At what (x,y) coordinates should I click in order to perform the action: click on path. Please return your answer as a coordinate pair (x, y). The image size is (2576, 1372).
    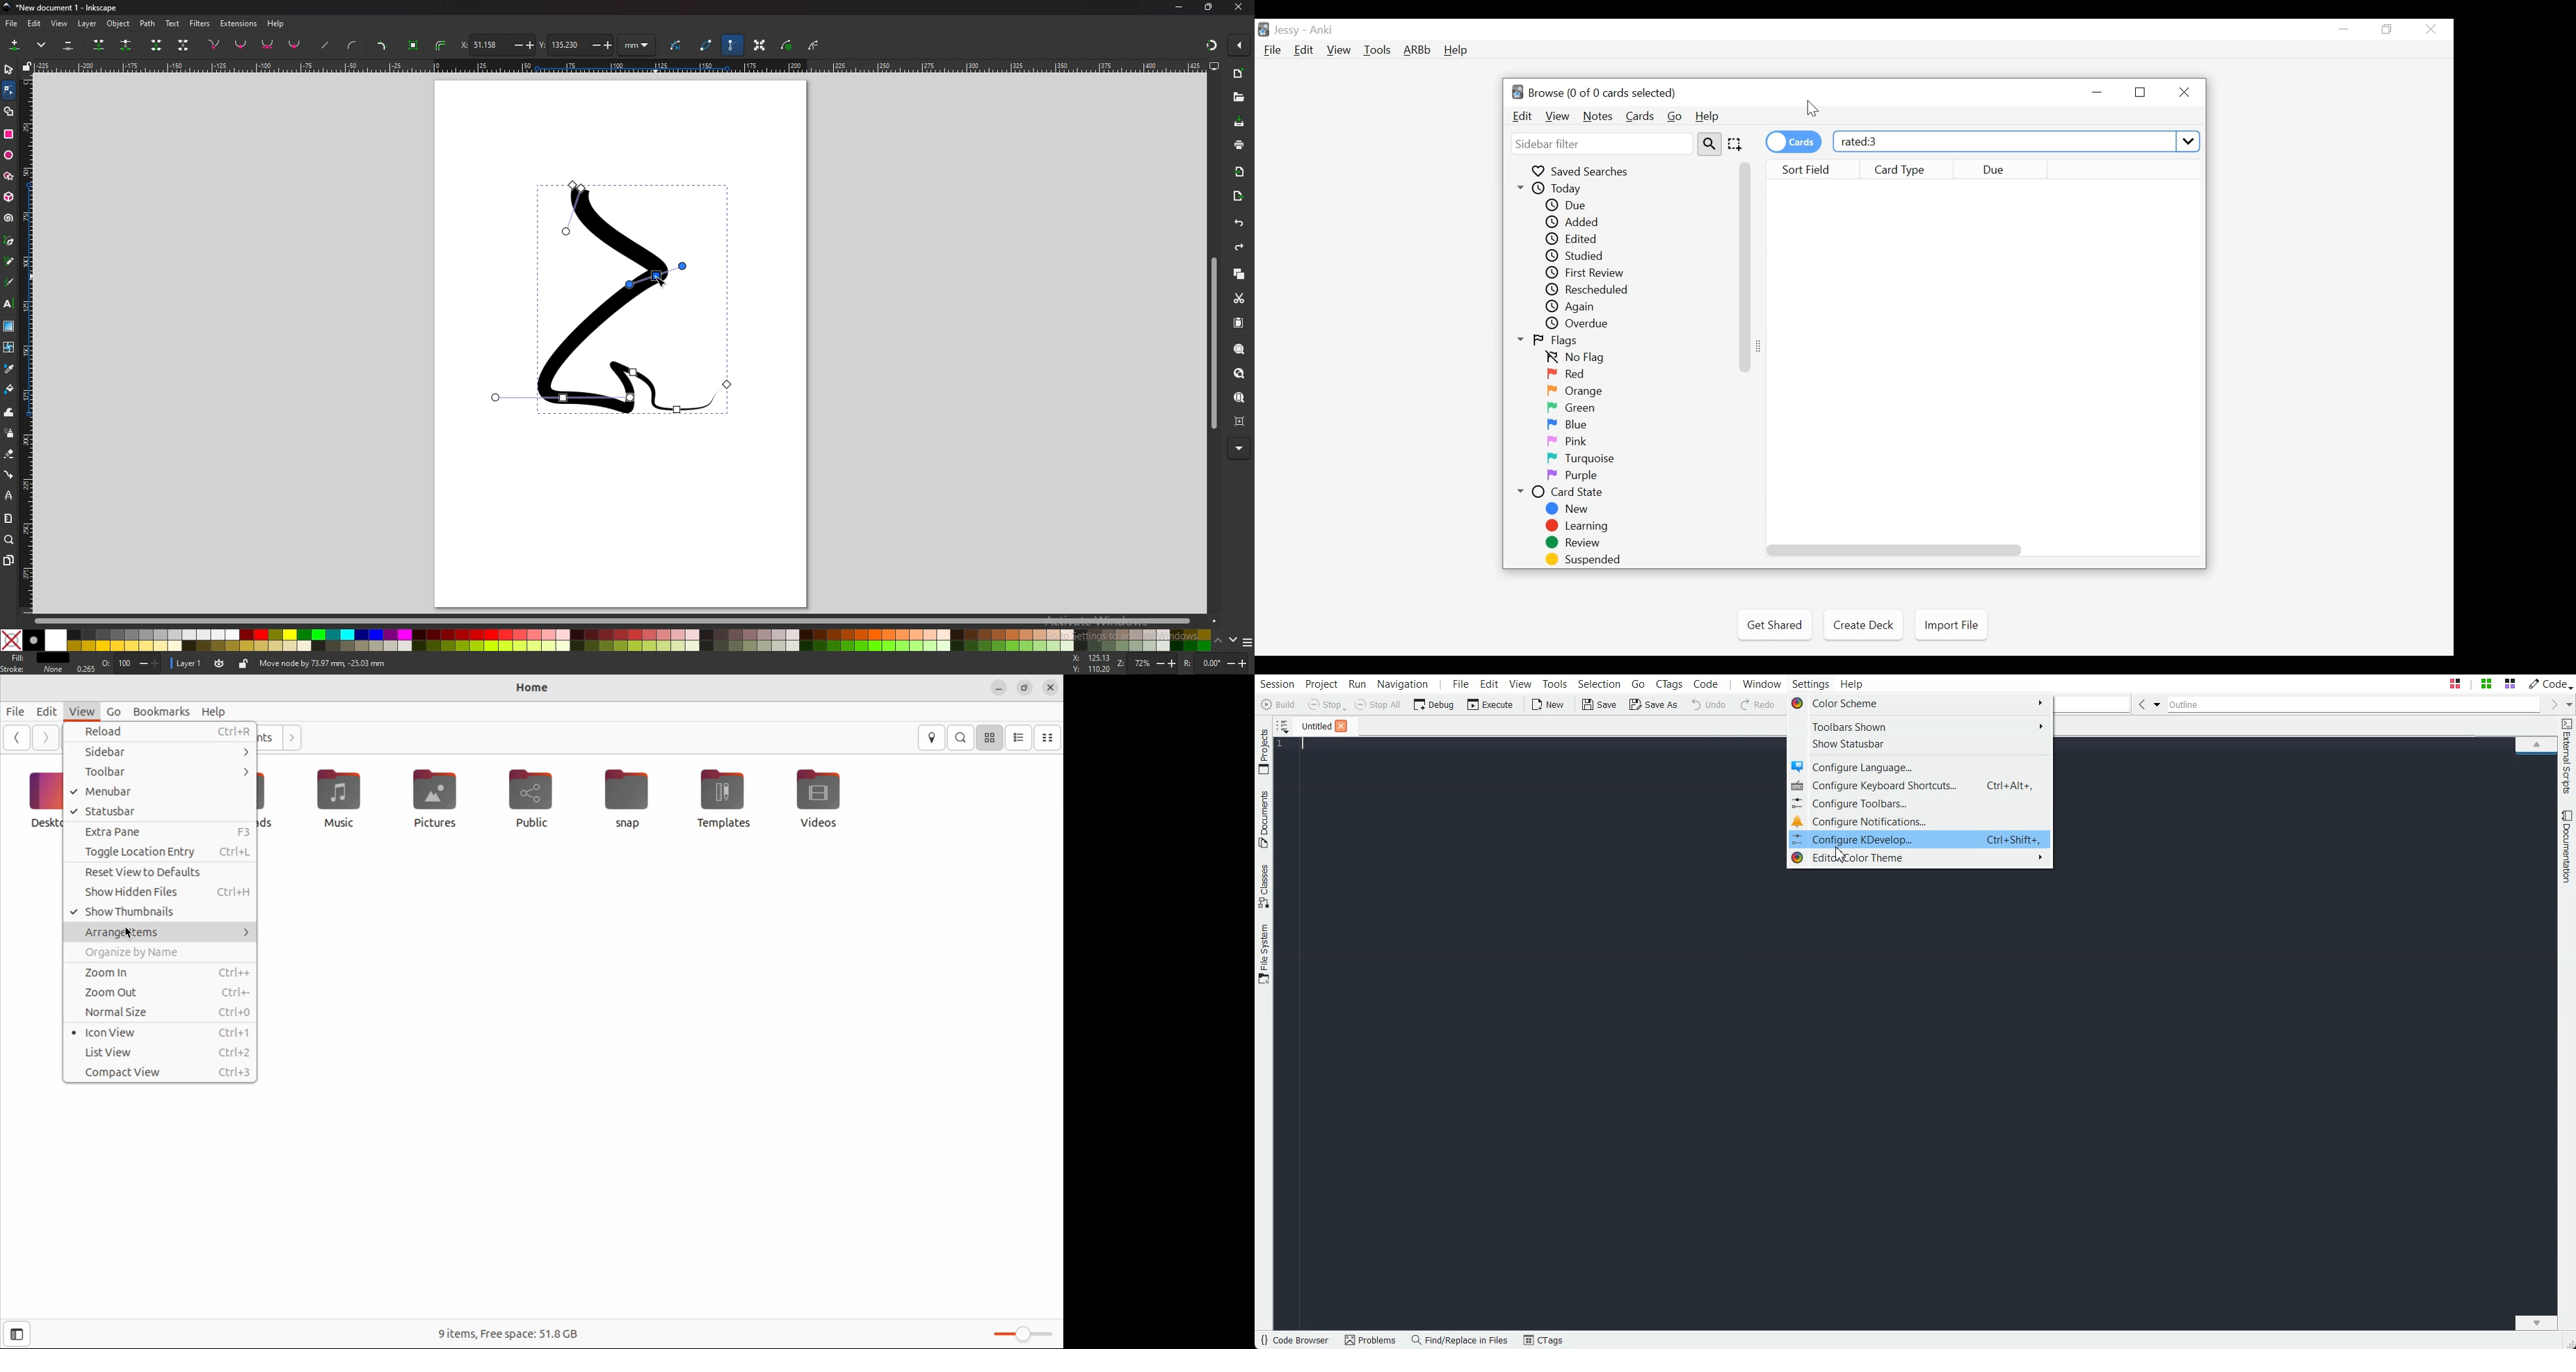
    Looking at the image, I should click on (148, 23).